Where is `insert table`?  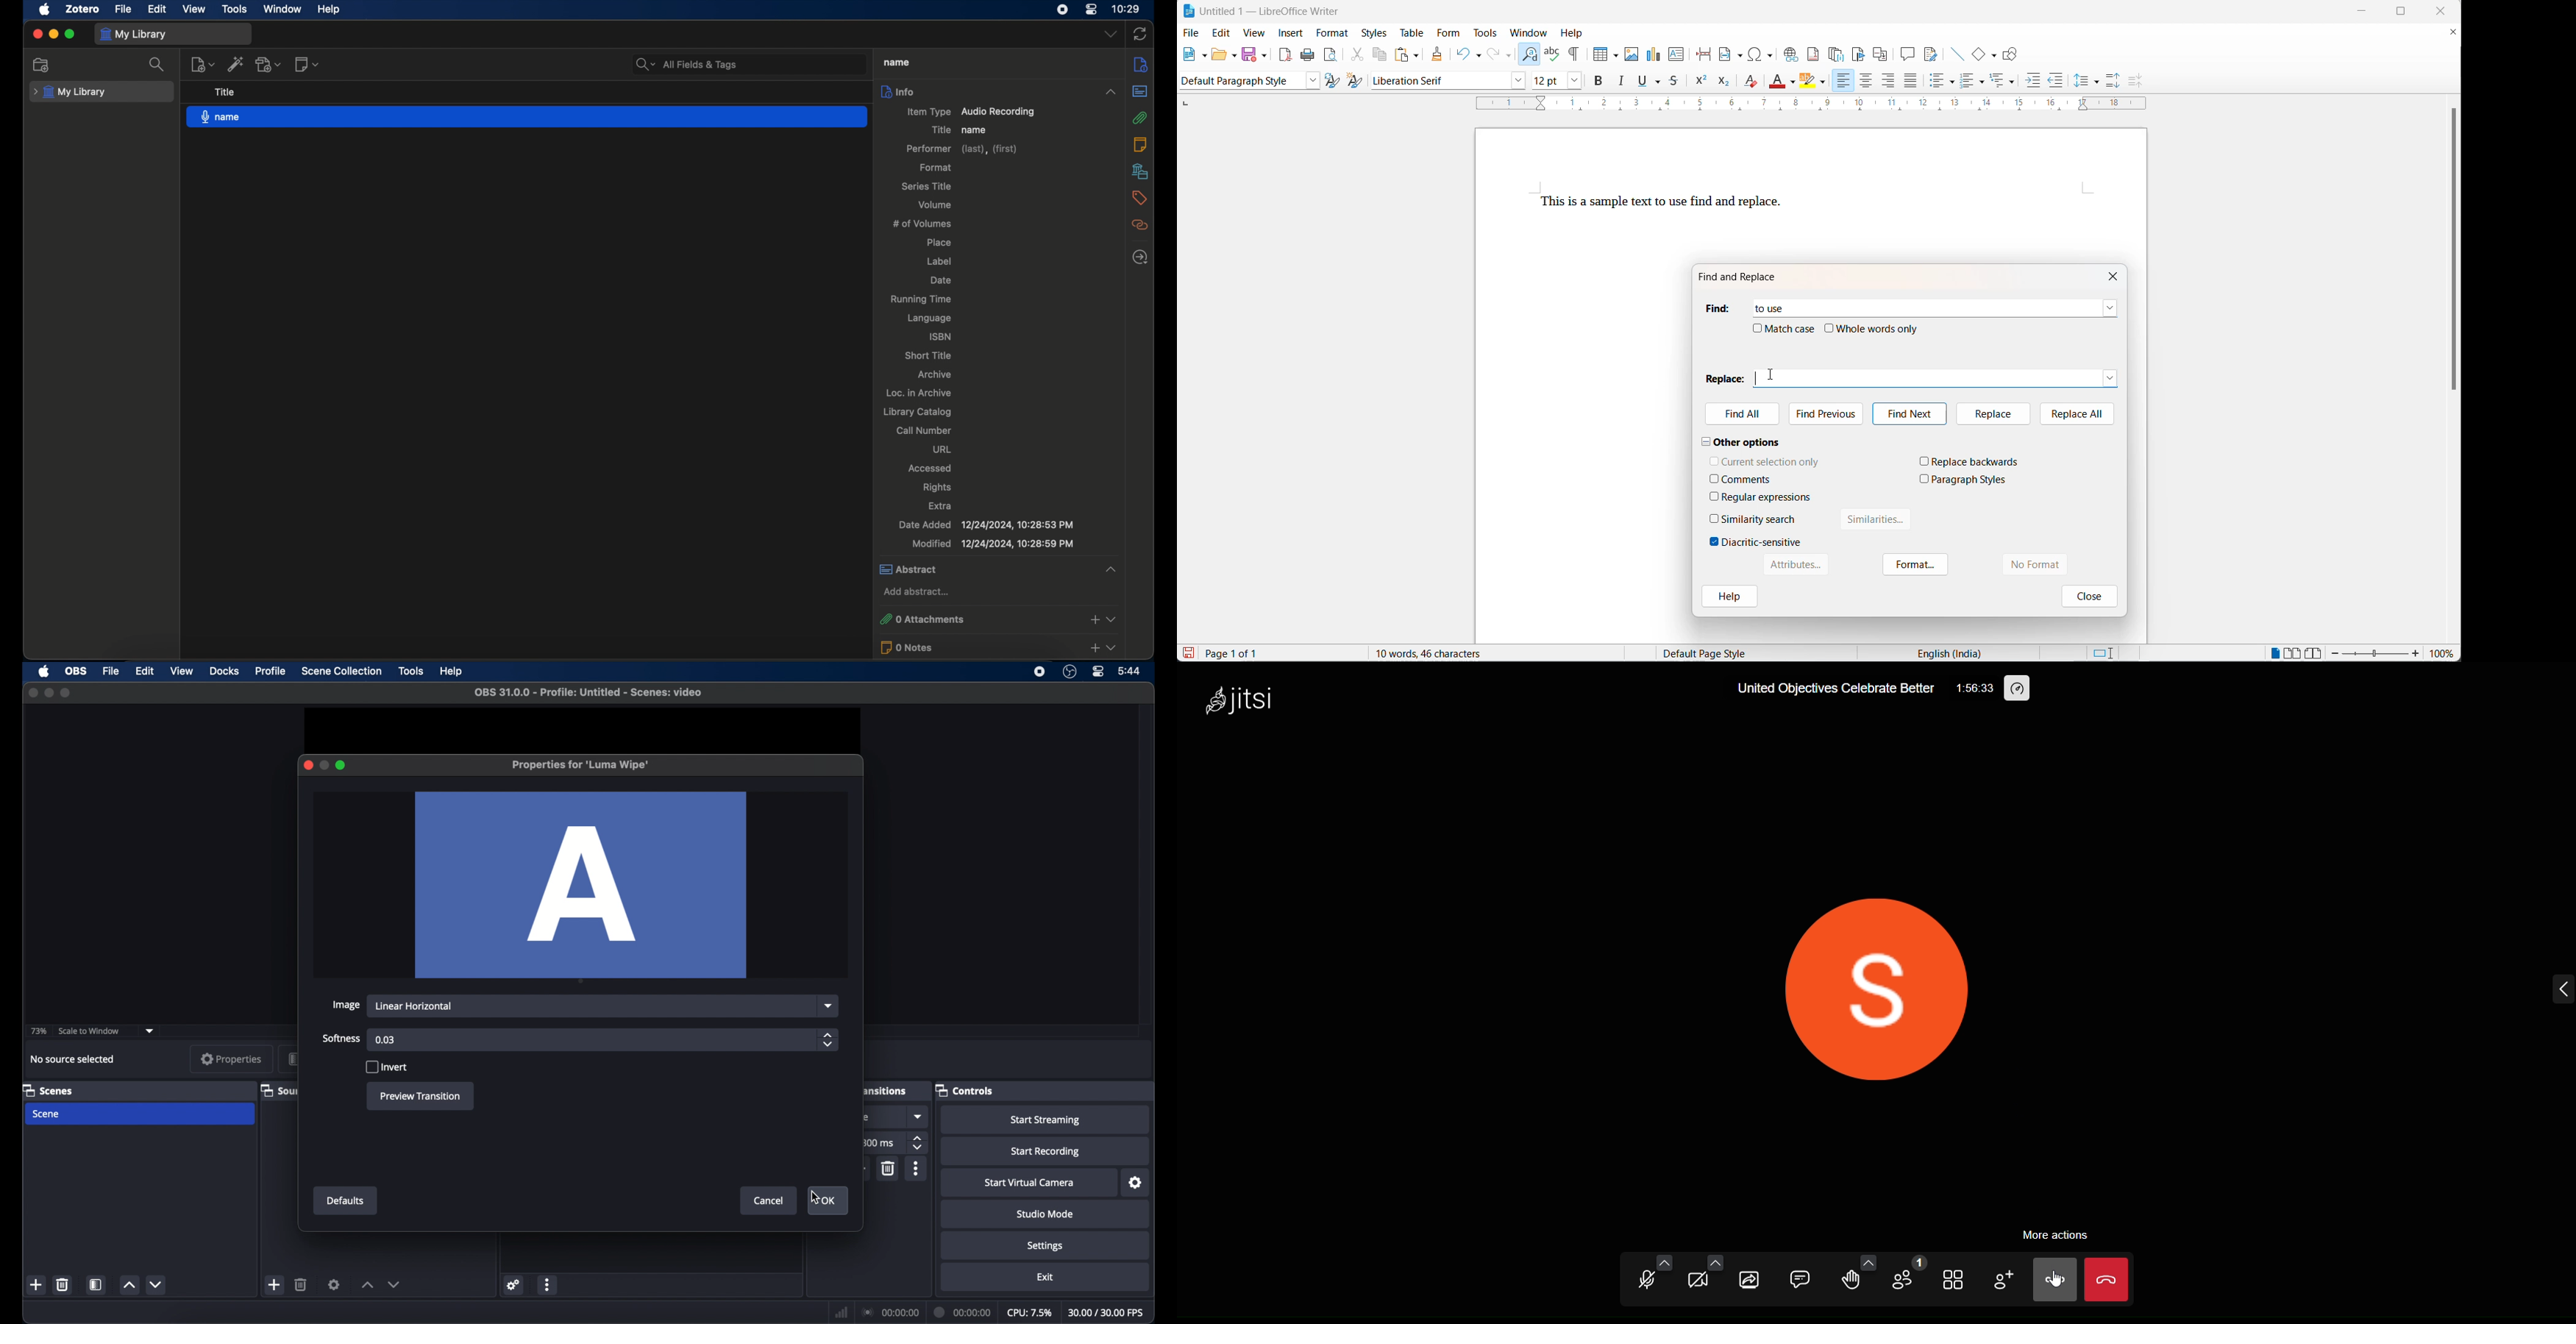
insert table is located at coordinates (1606, 50).